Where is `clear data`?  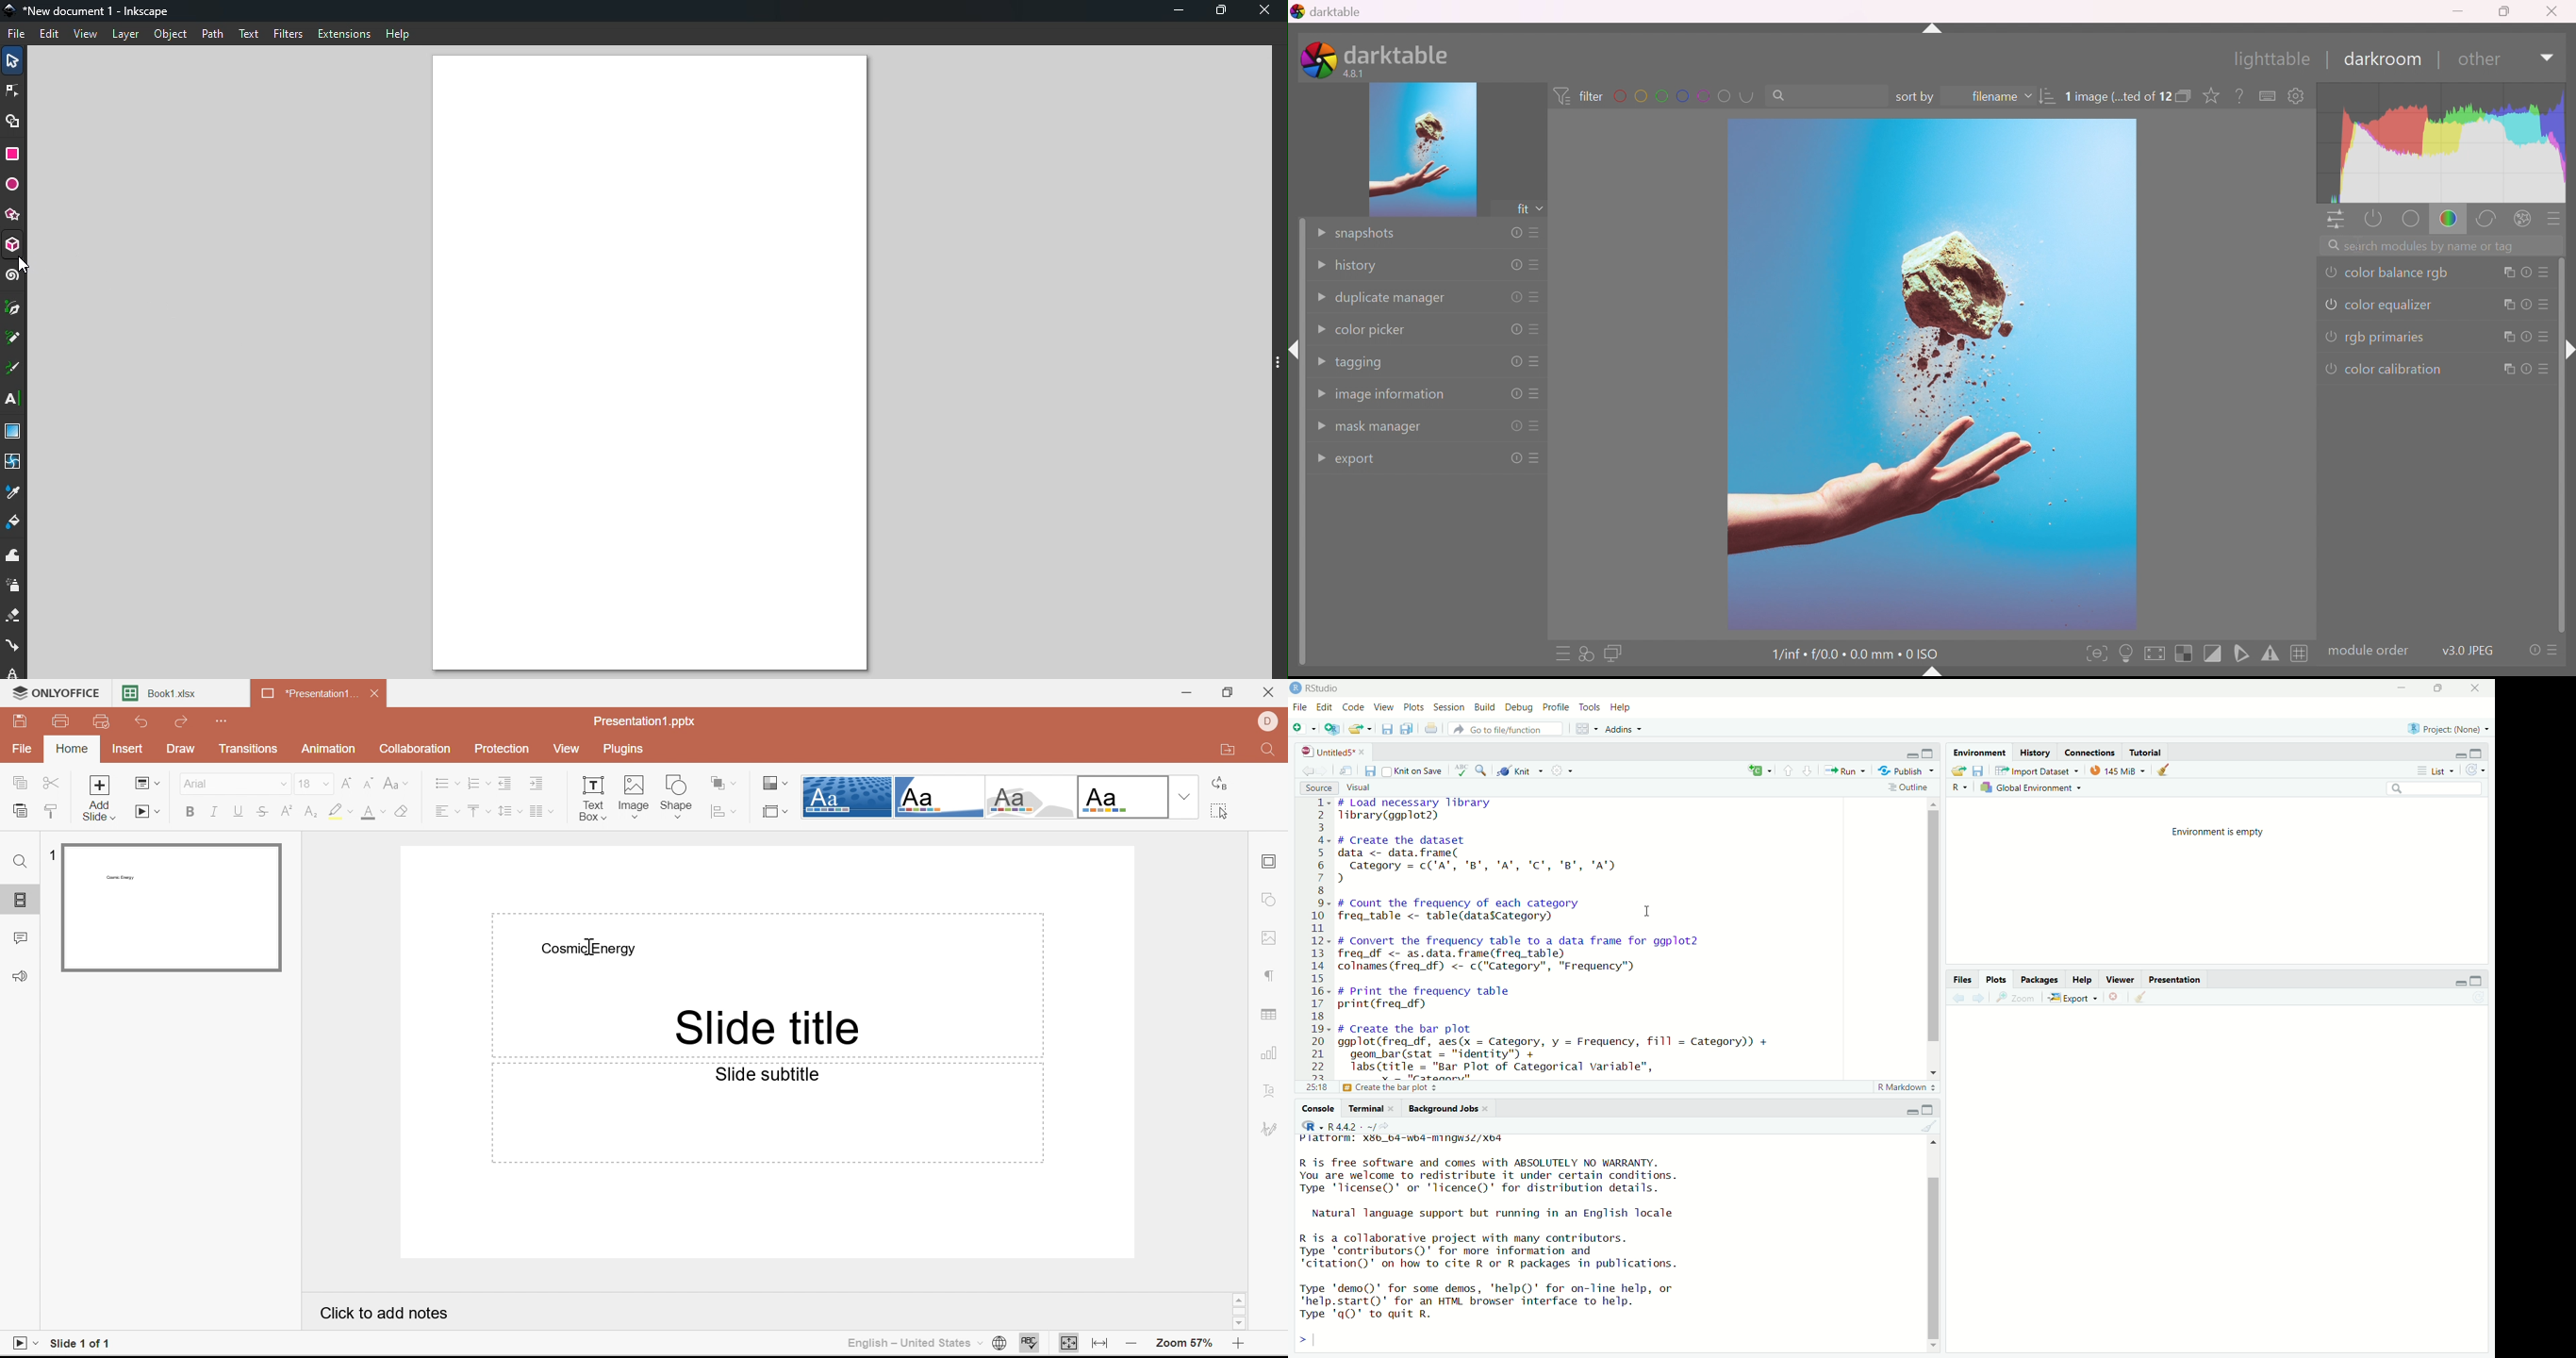 clear data is located at coordinates (2165, 770).